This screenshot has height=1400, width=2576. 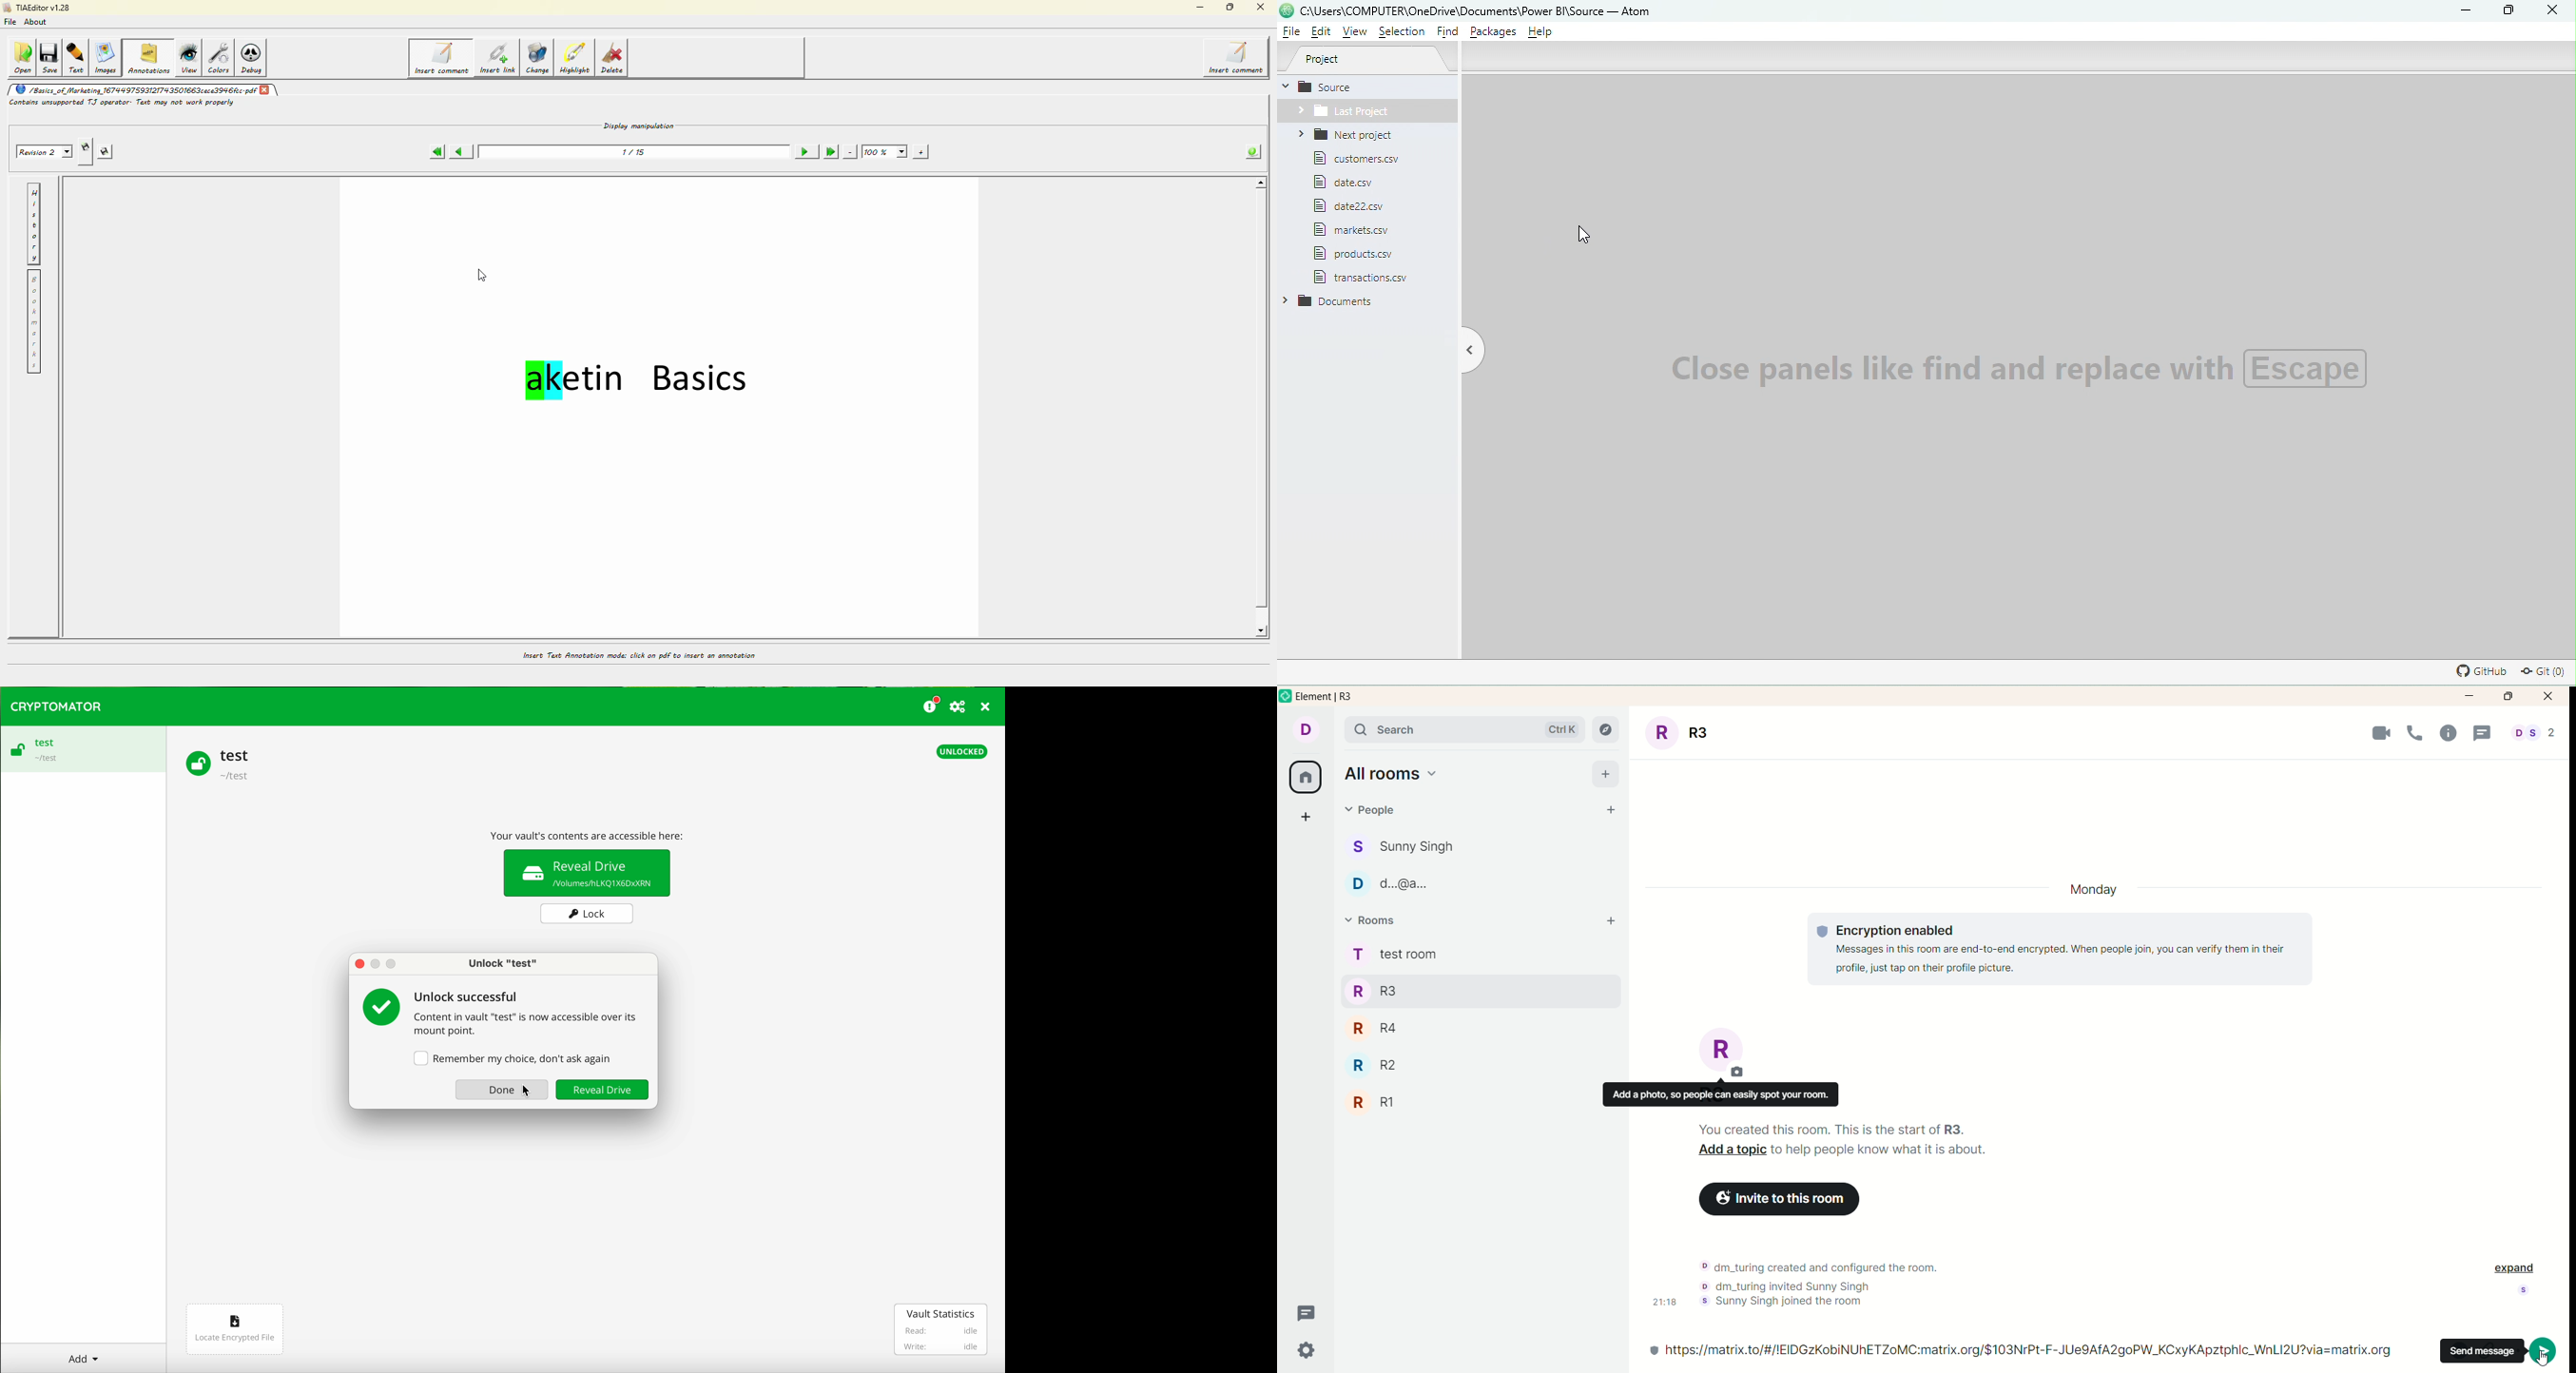 What do you see at coordinates (1464, 731) in the screenshot?
I see `search` at bounding box center [1464, 731].